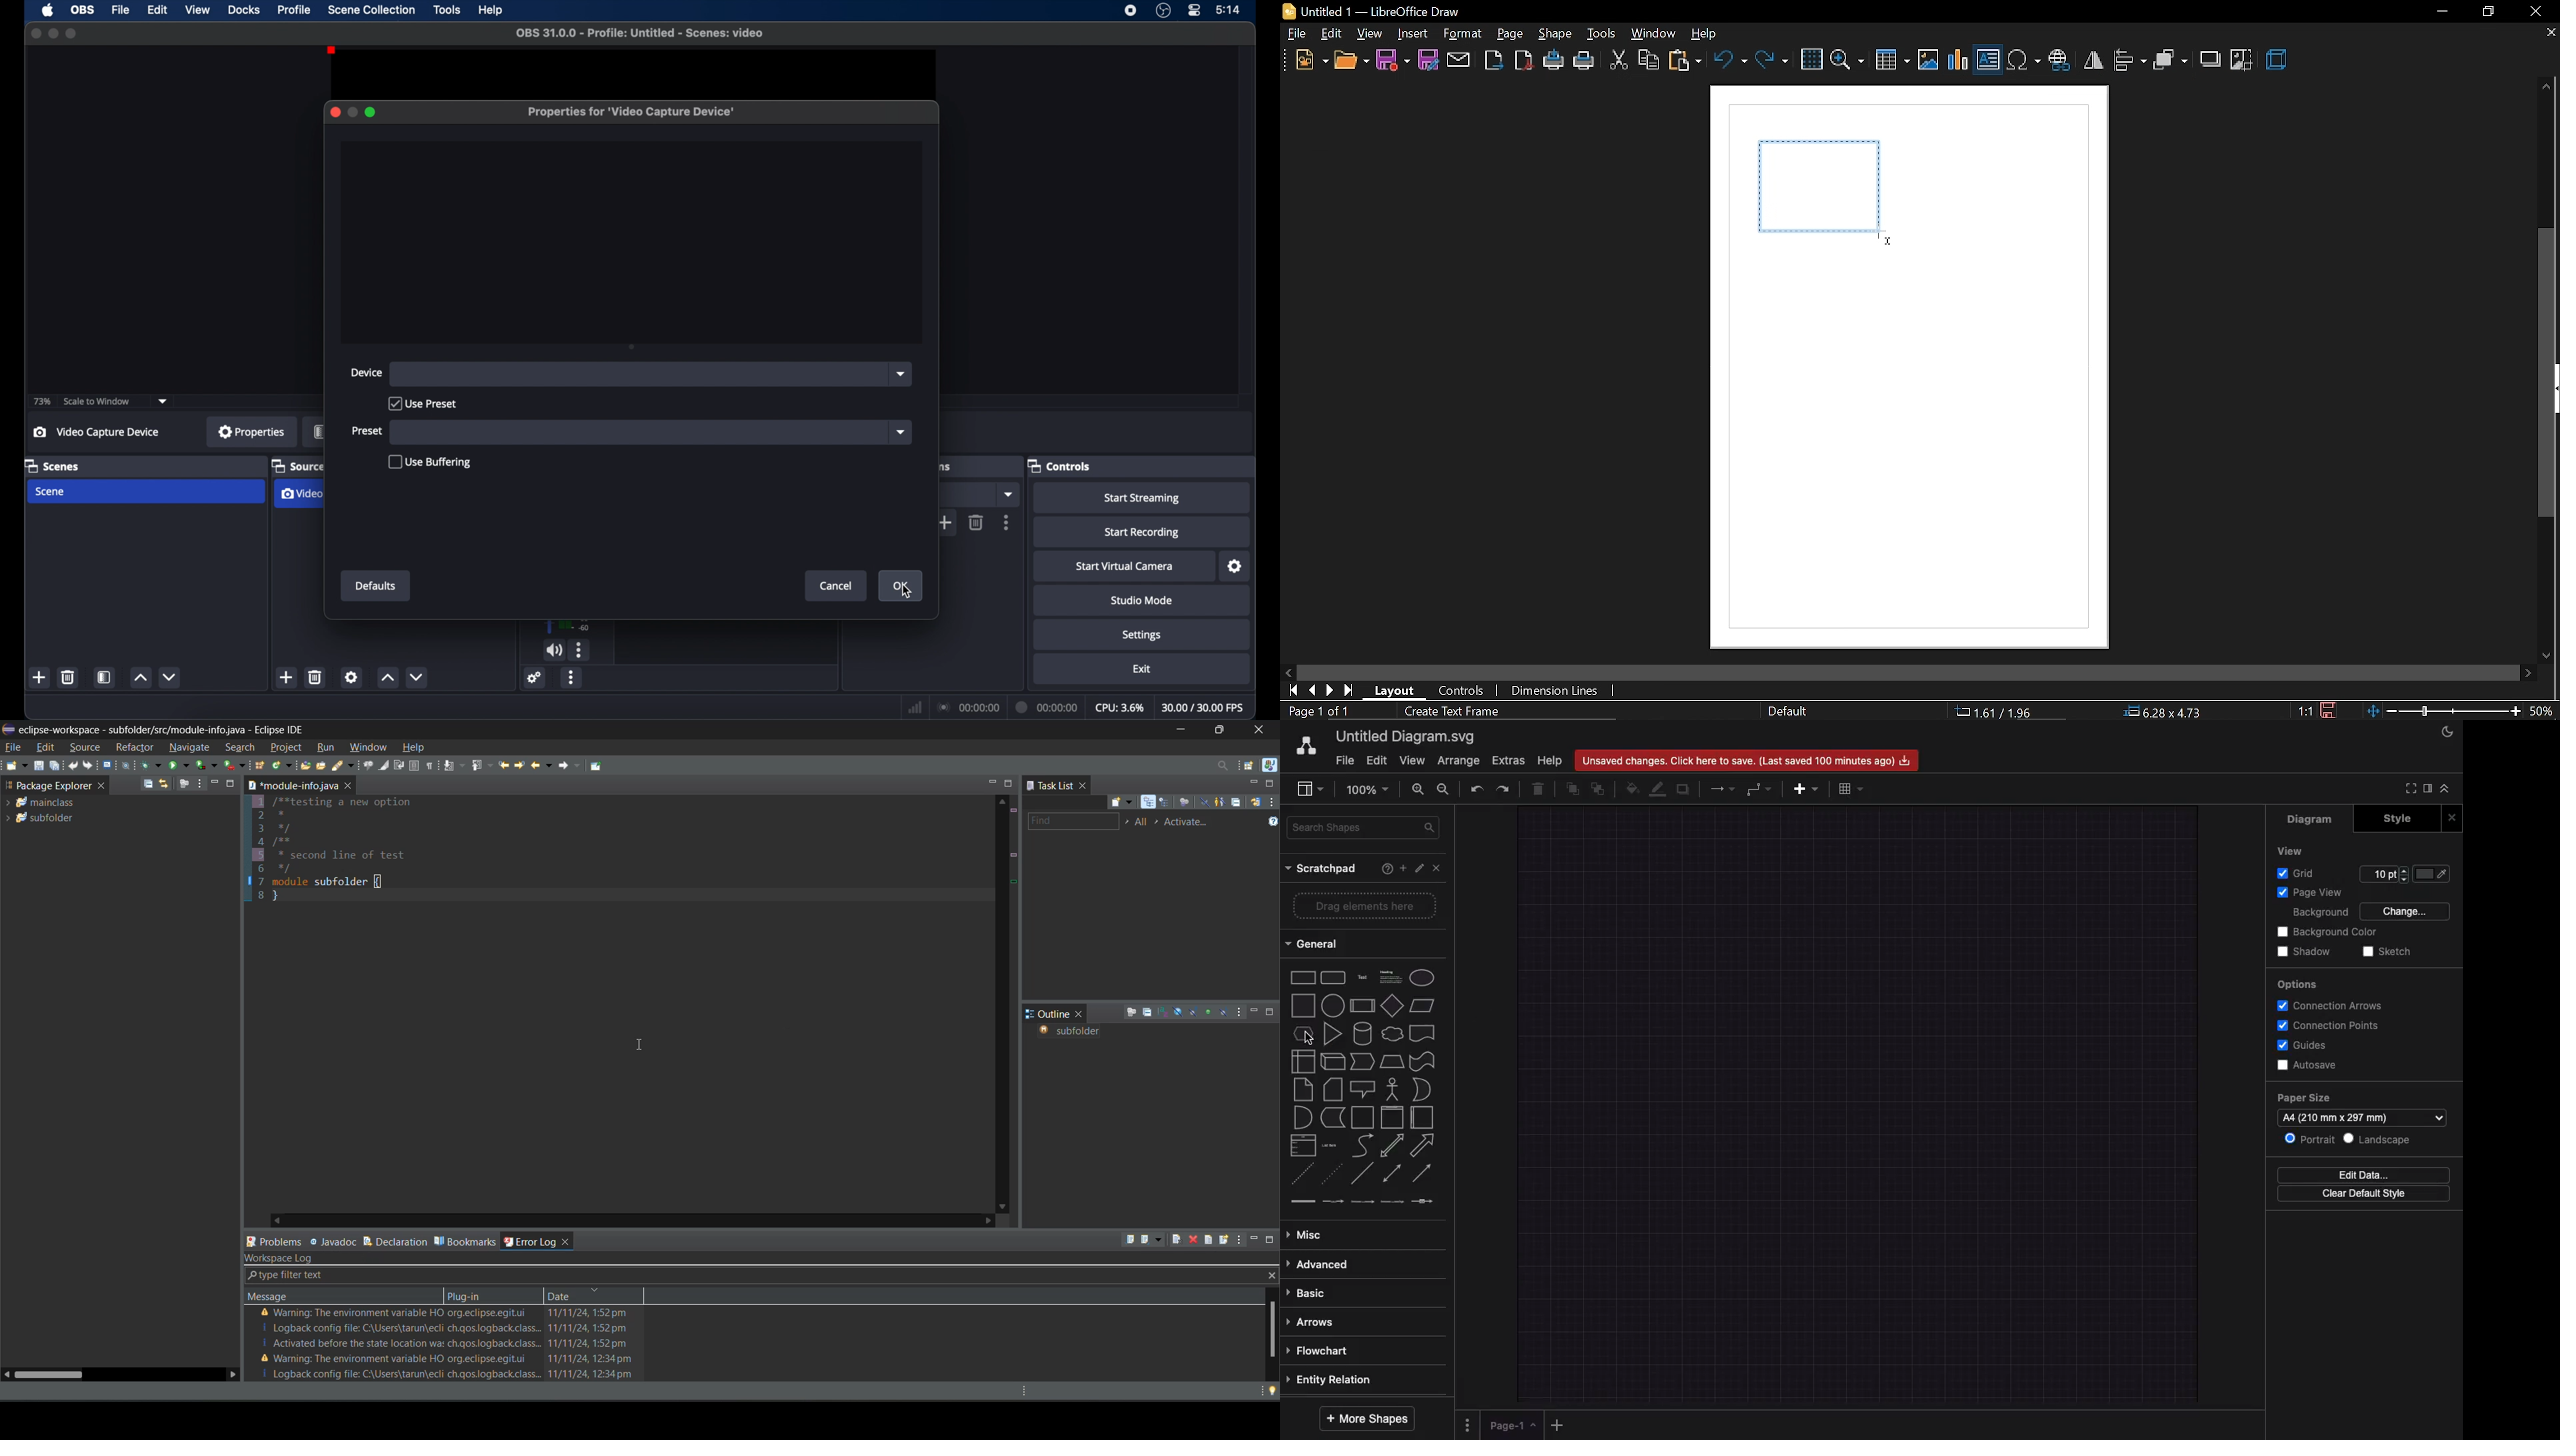 The width and height of the screenshot is (2576, 1456). What do you see at coordinates (417, 677) in the screenshot?
I see `decrement` at bounding box center [417, 677].